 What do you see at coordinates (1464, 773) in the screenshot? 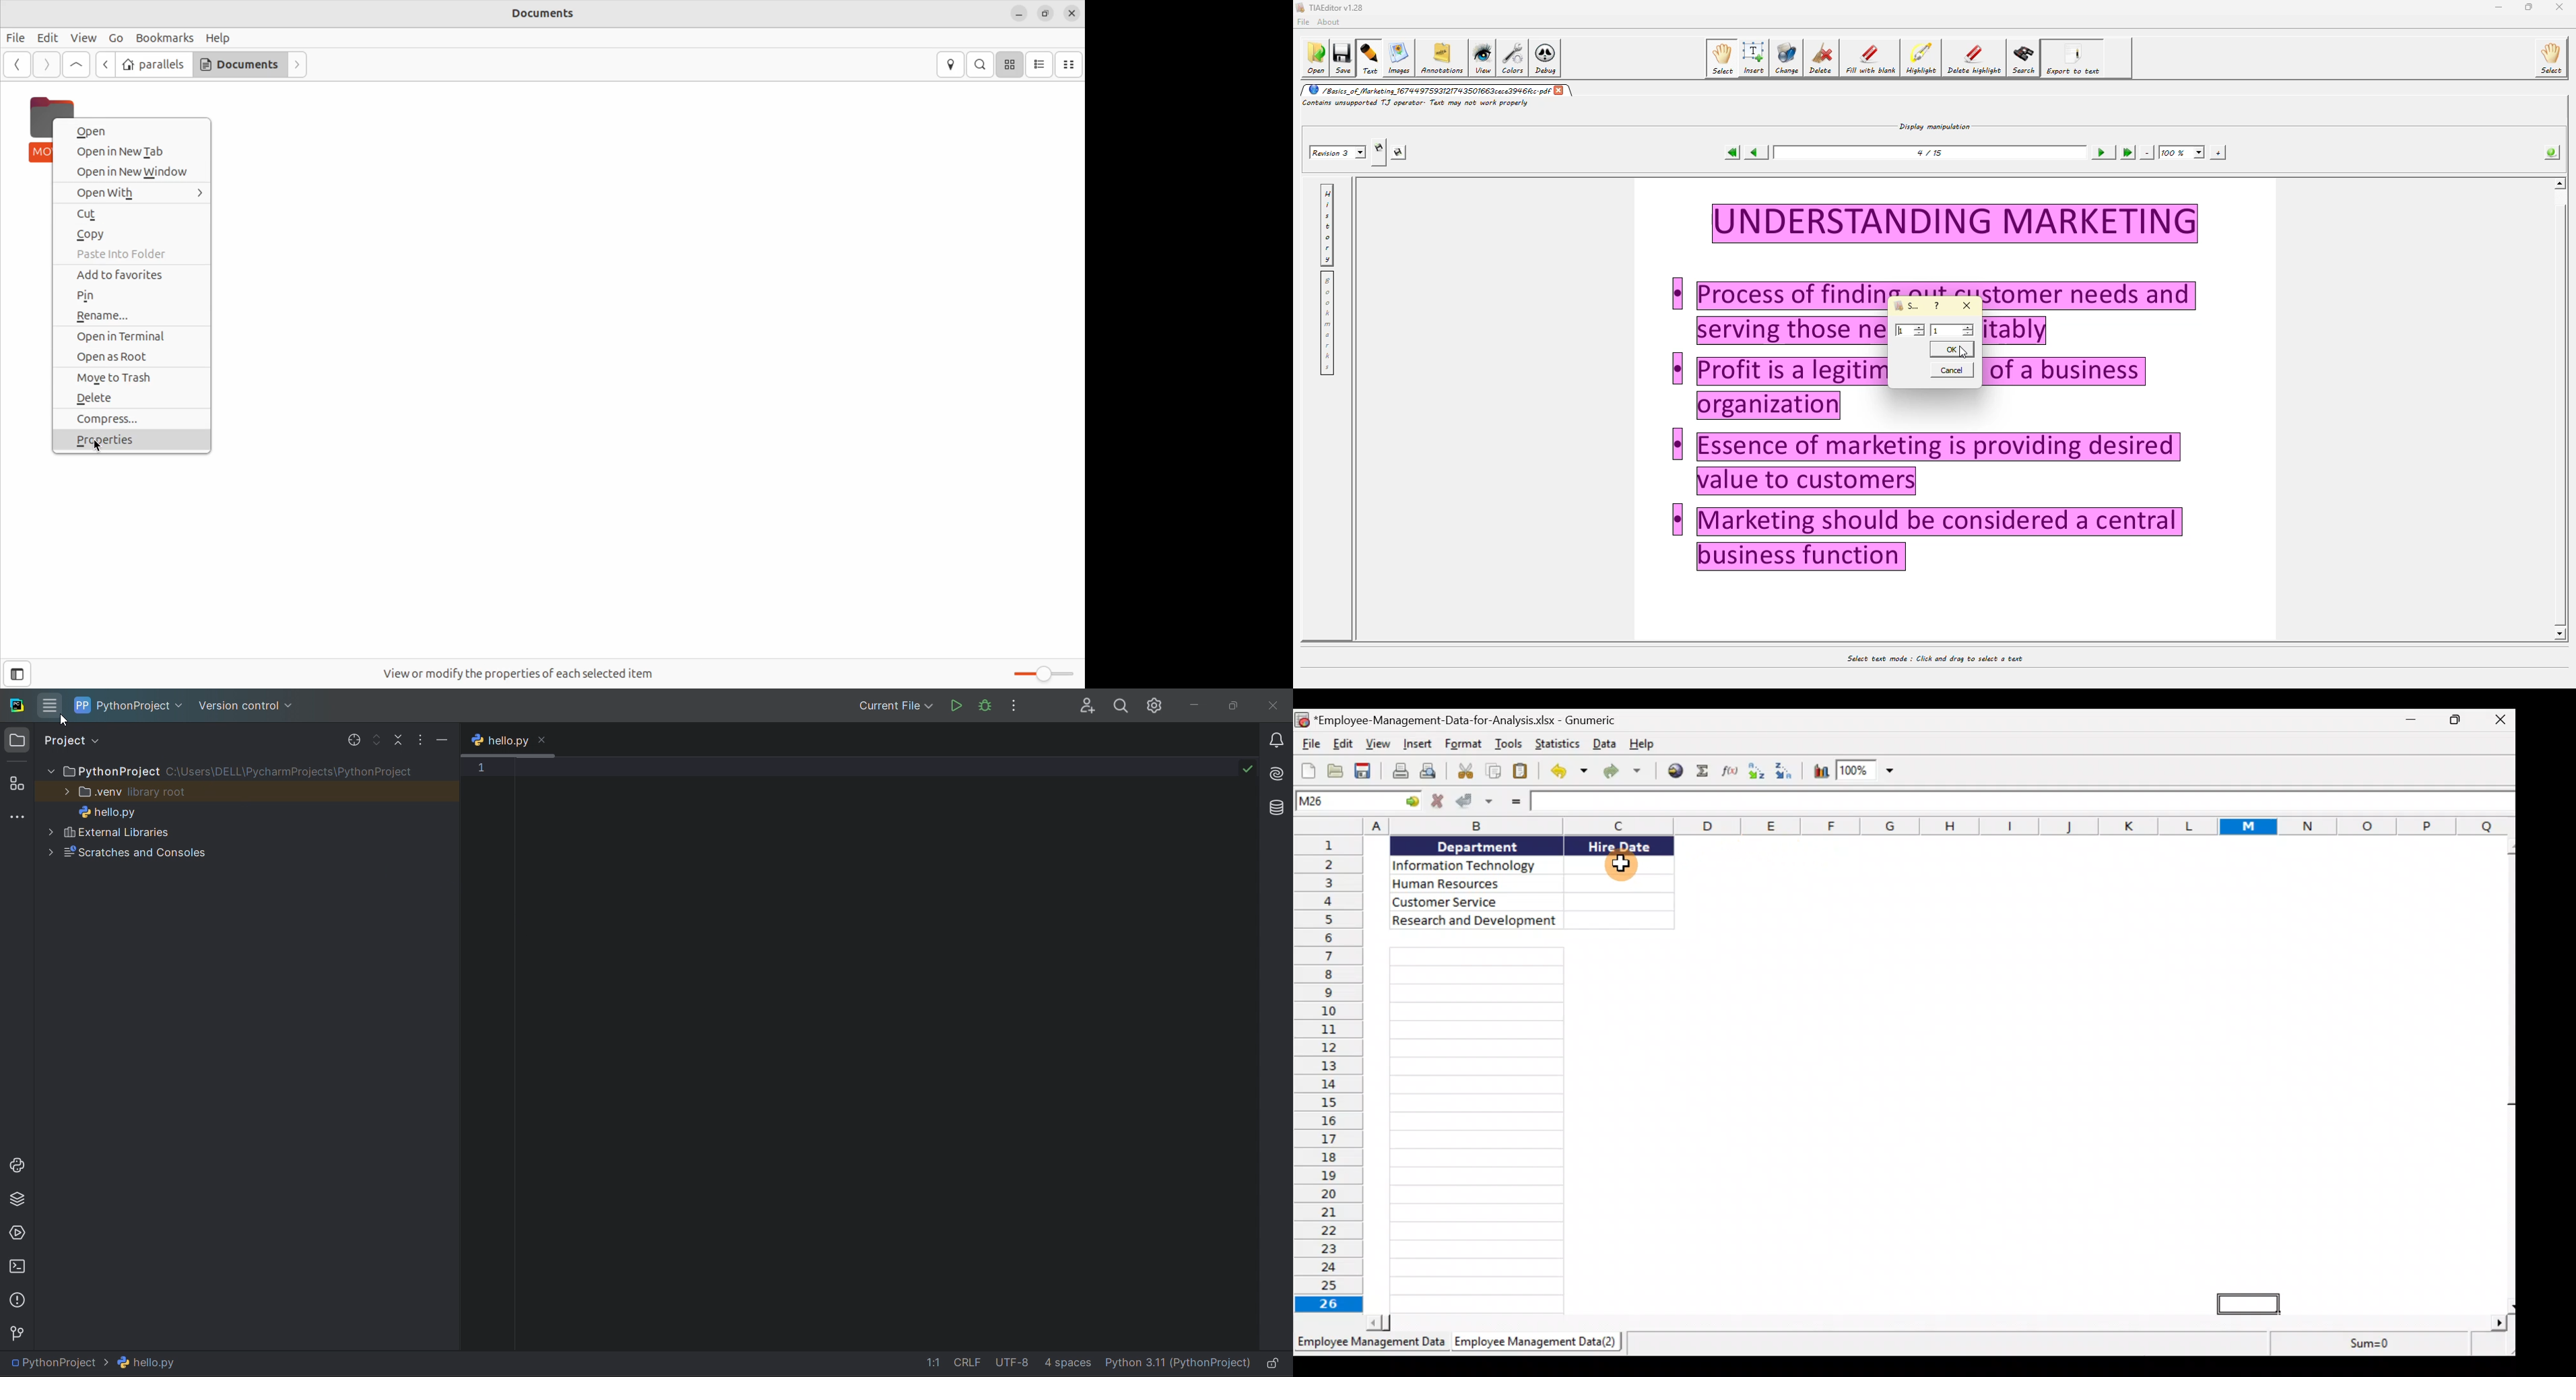
I see `Cut selection` at bounding box center [1464, 773].